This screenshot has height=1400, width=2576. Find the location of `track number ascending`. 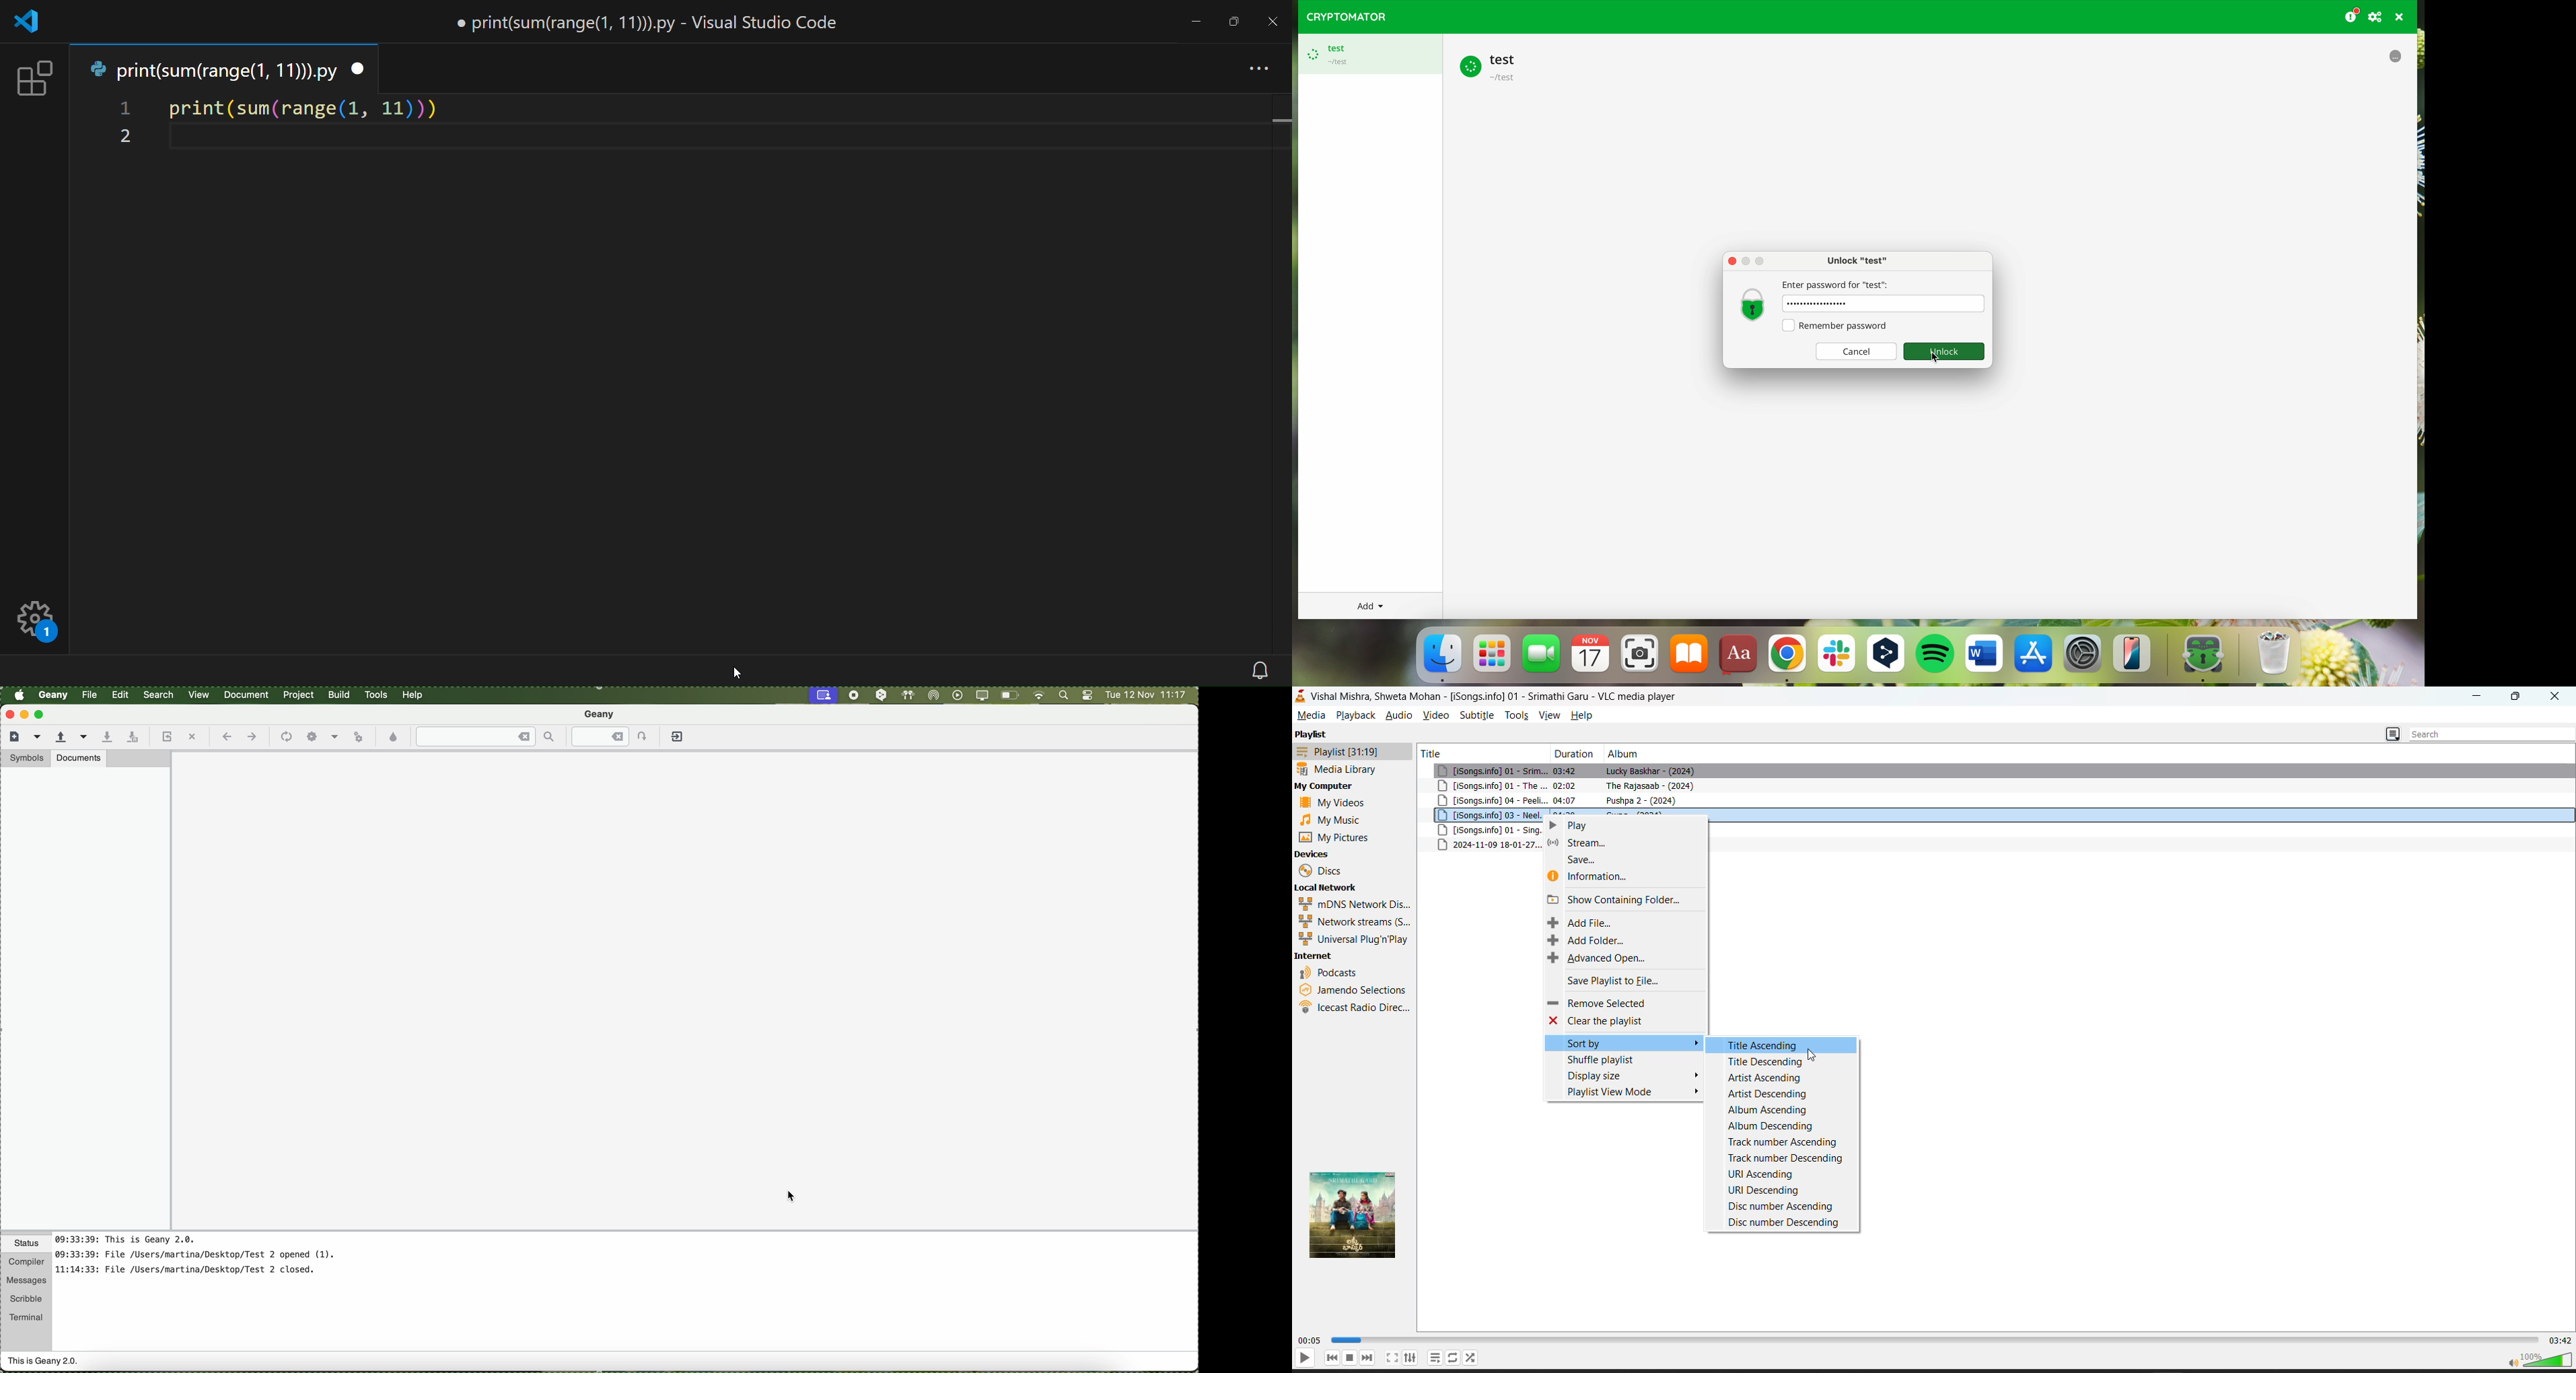

track number ascending is located at coordinates (1781, 1143).